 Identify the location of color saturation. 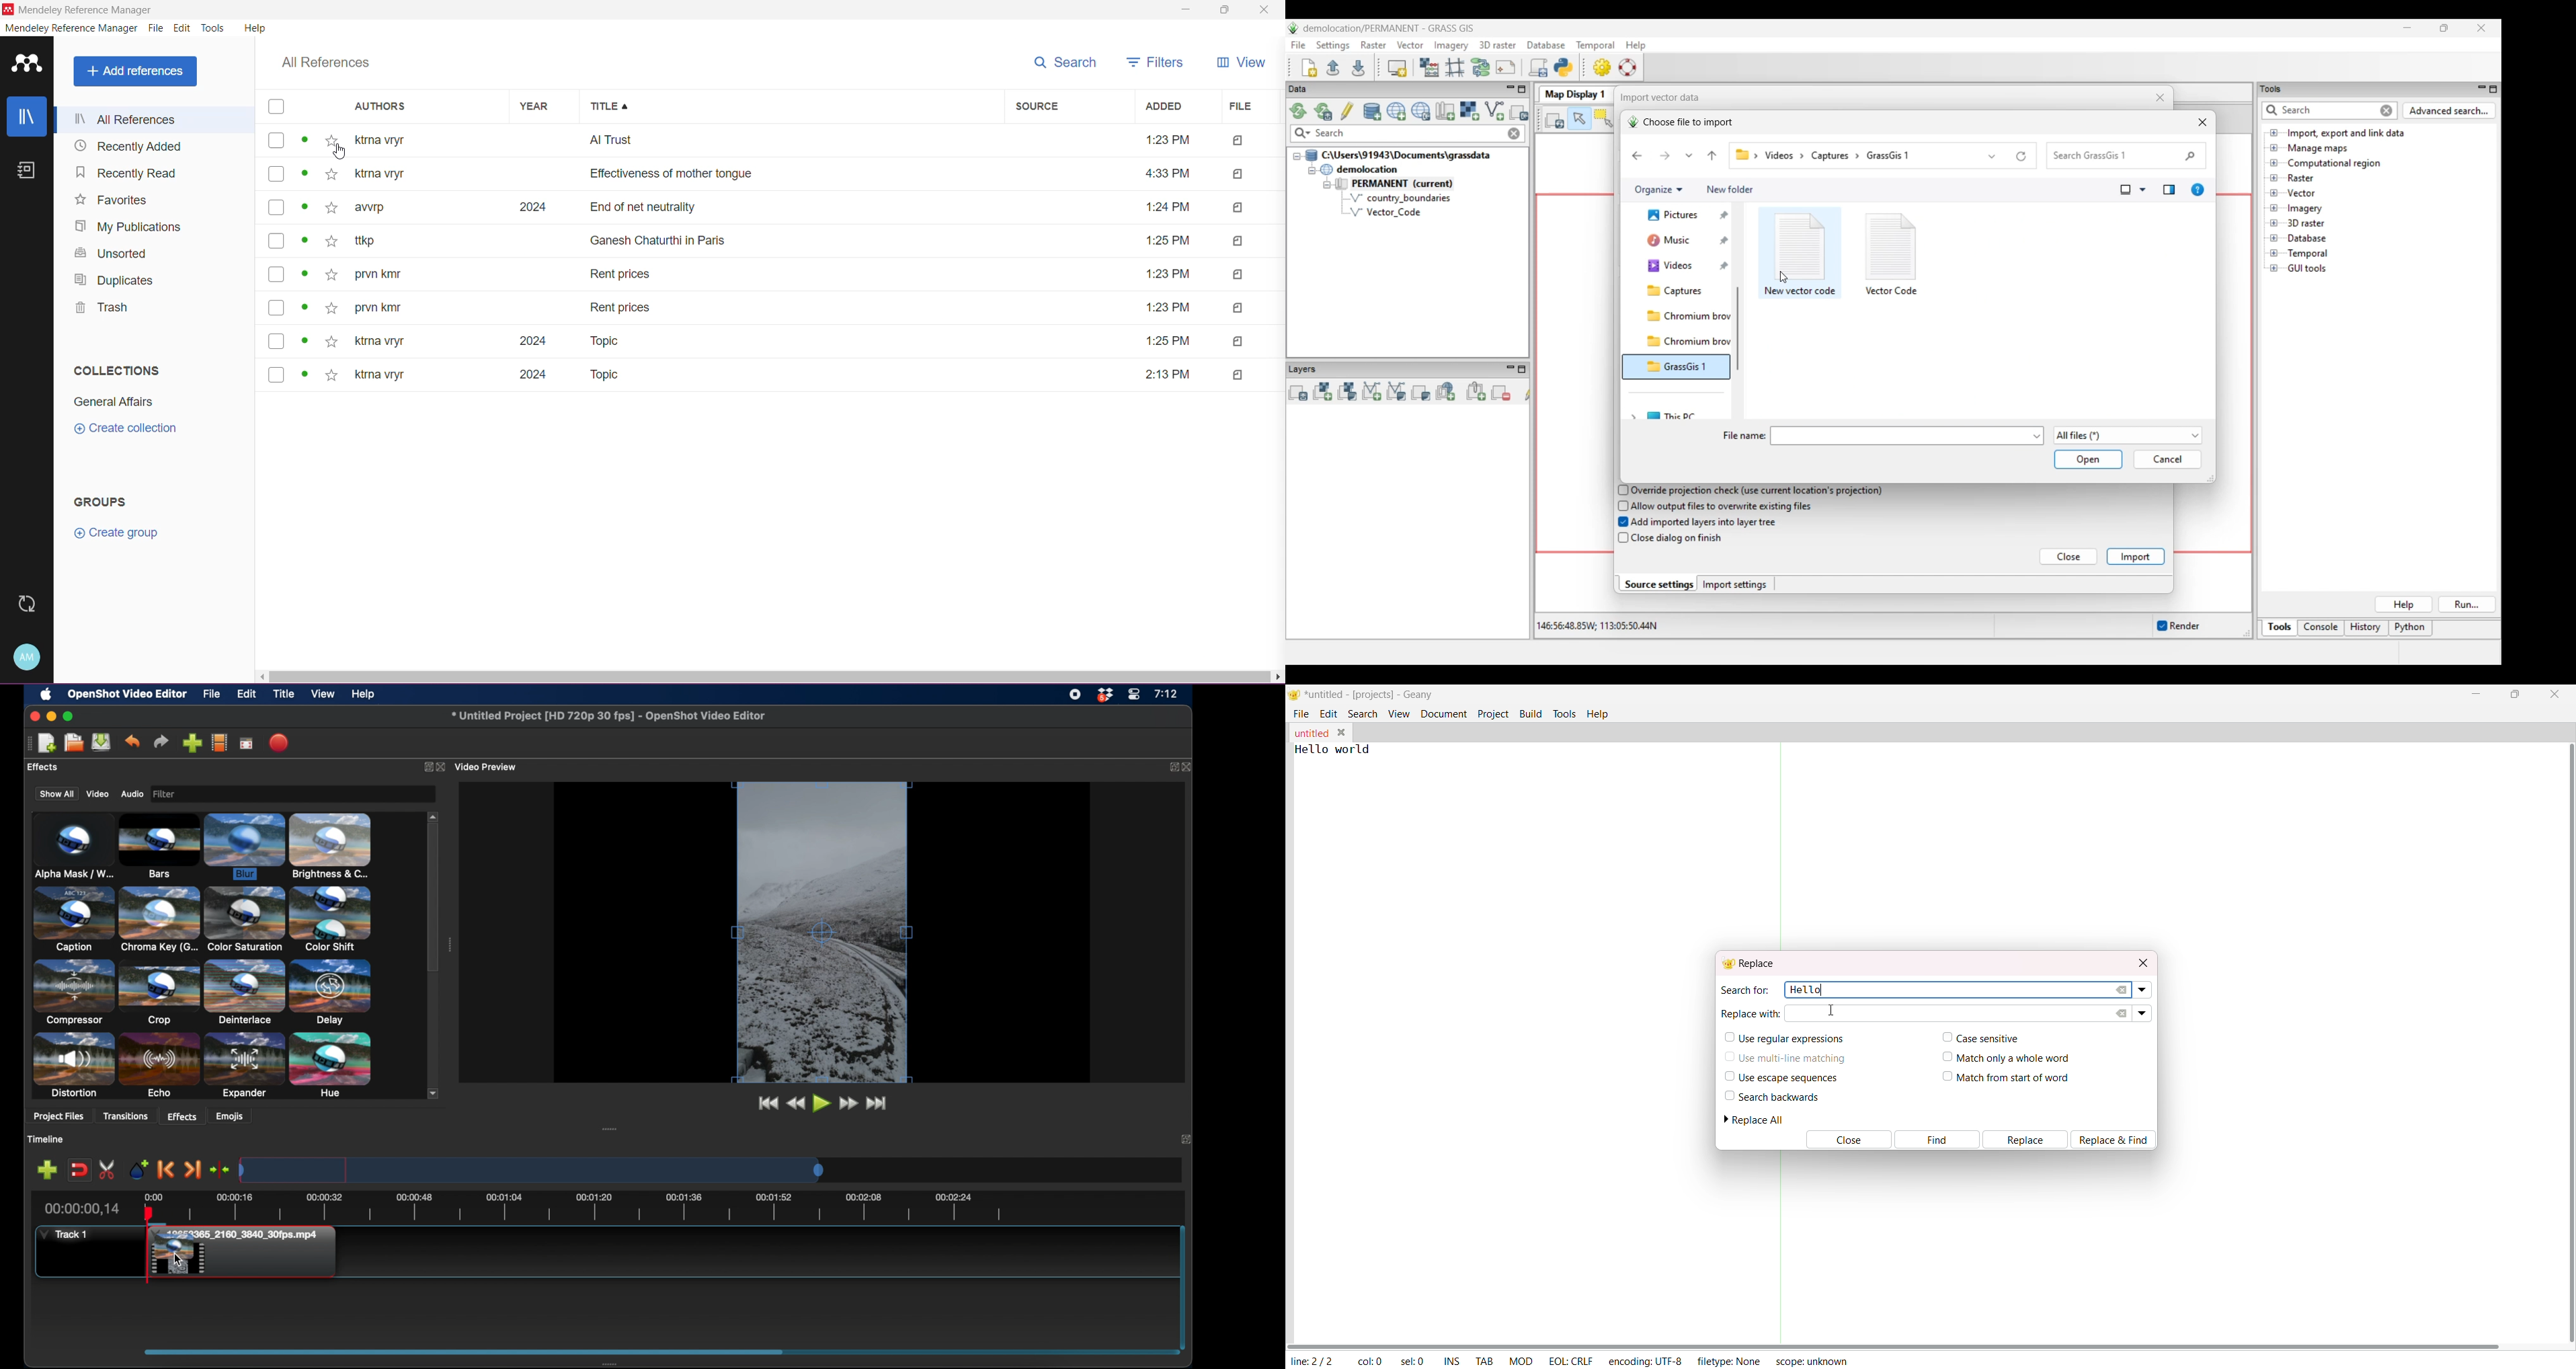
(244, 920).